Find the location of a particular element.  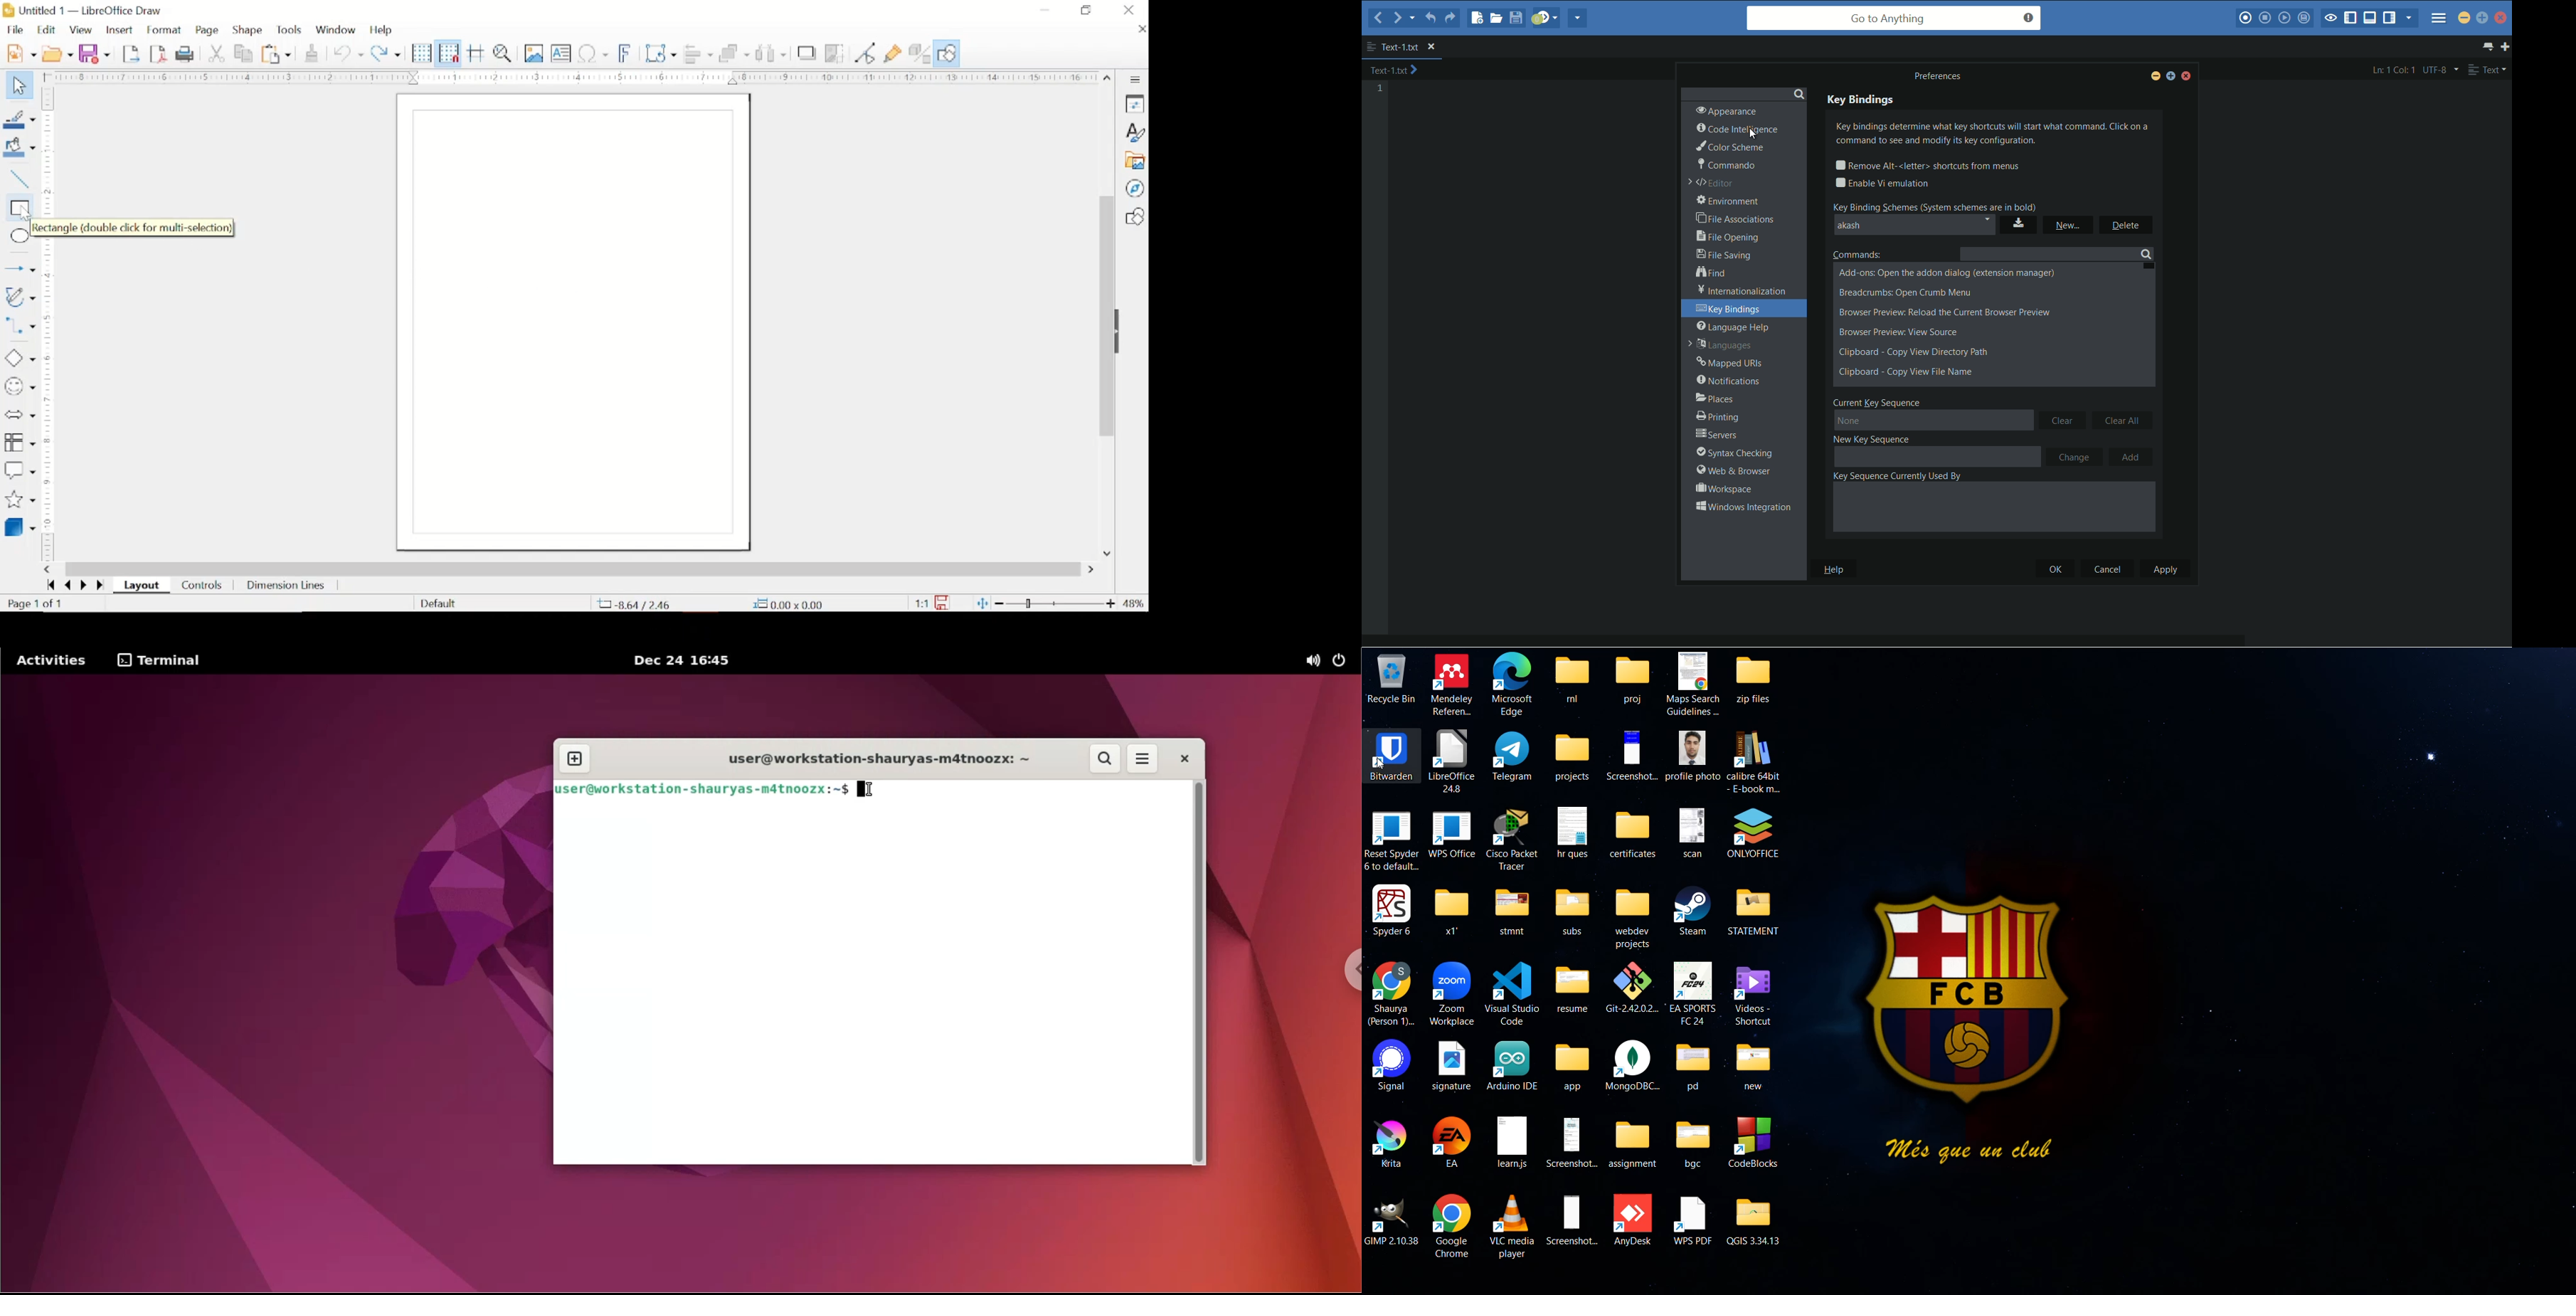

Arduino IDE is located at coordinates (1513, 1065).